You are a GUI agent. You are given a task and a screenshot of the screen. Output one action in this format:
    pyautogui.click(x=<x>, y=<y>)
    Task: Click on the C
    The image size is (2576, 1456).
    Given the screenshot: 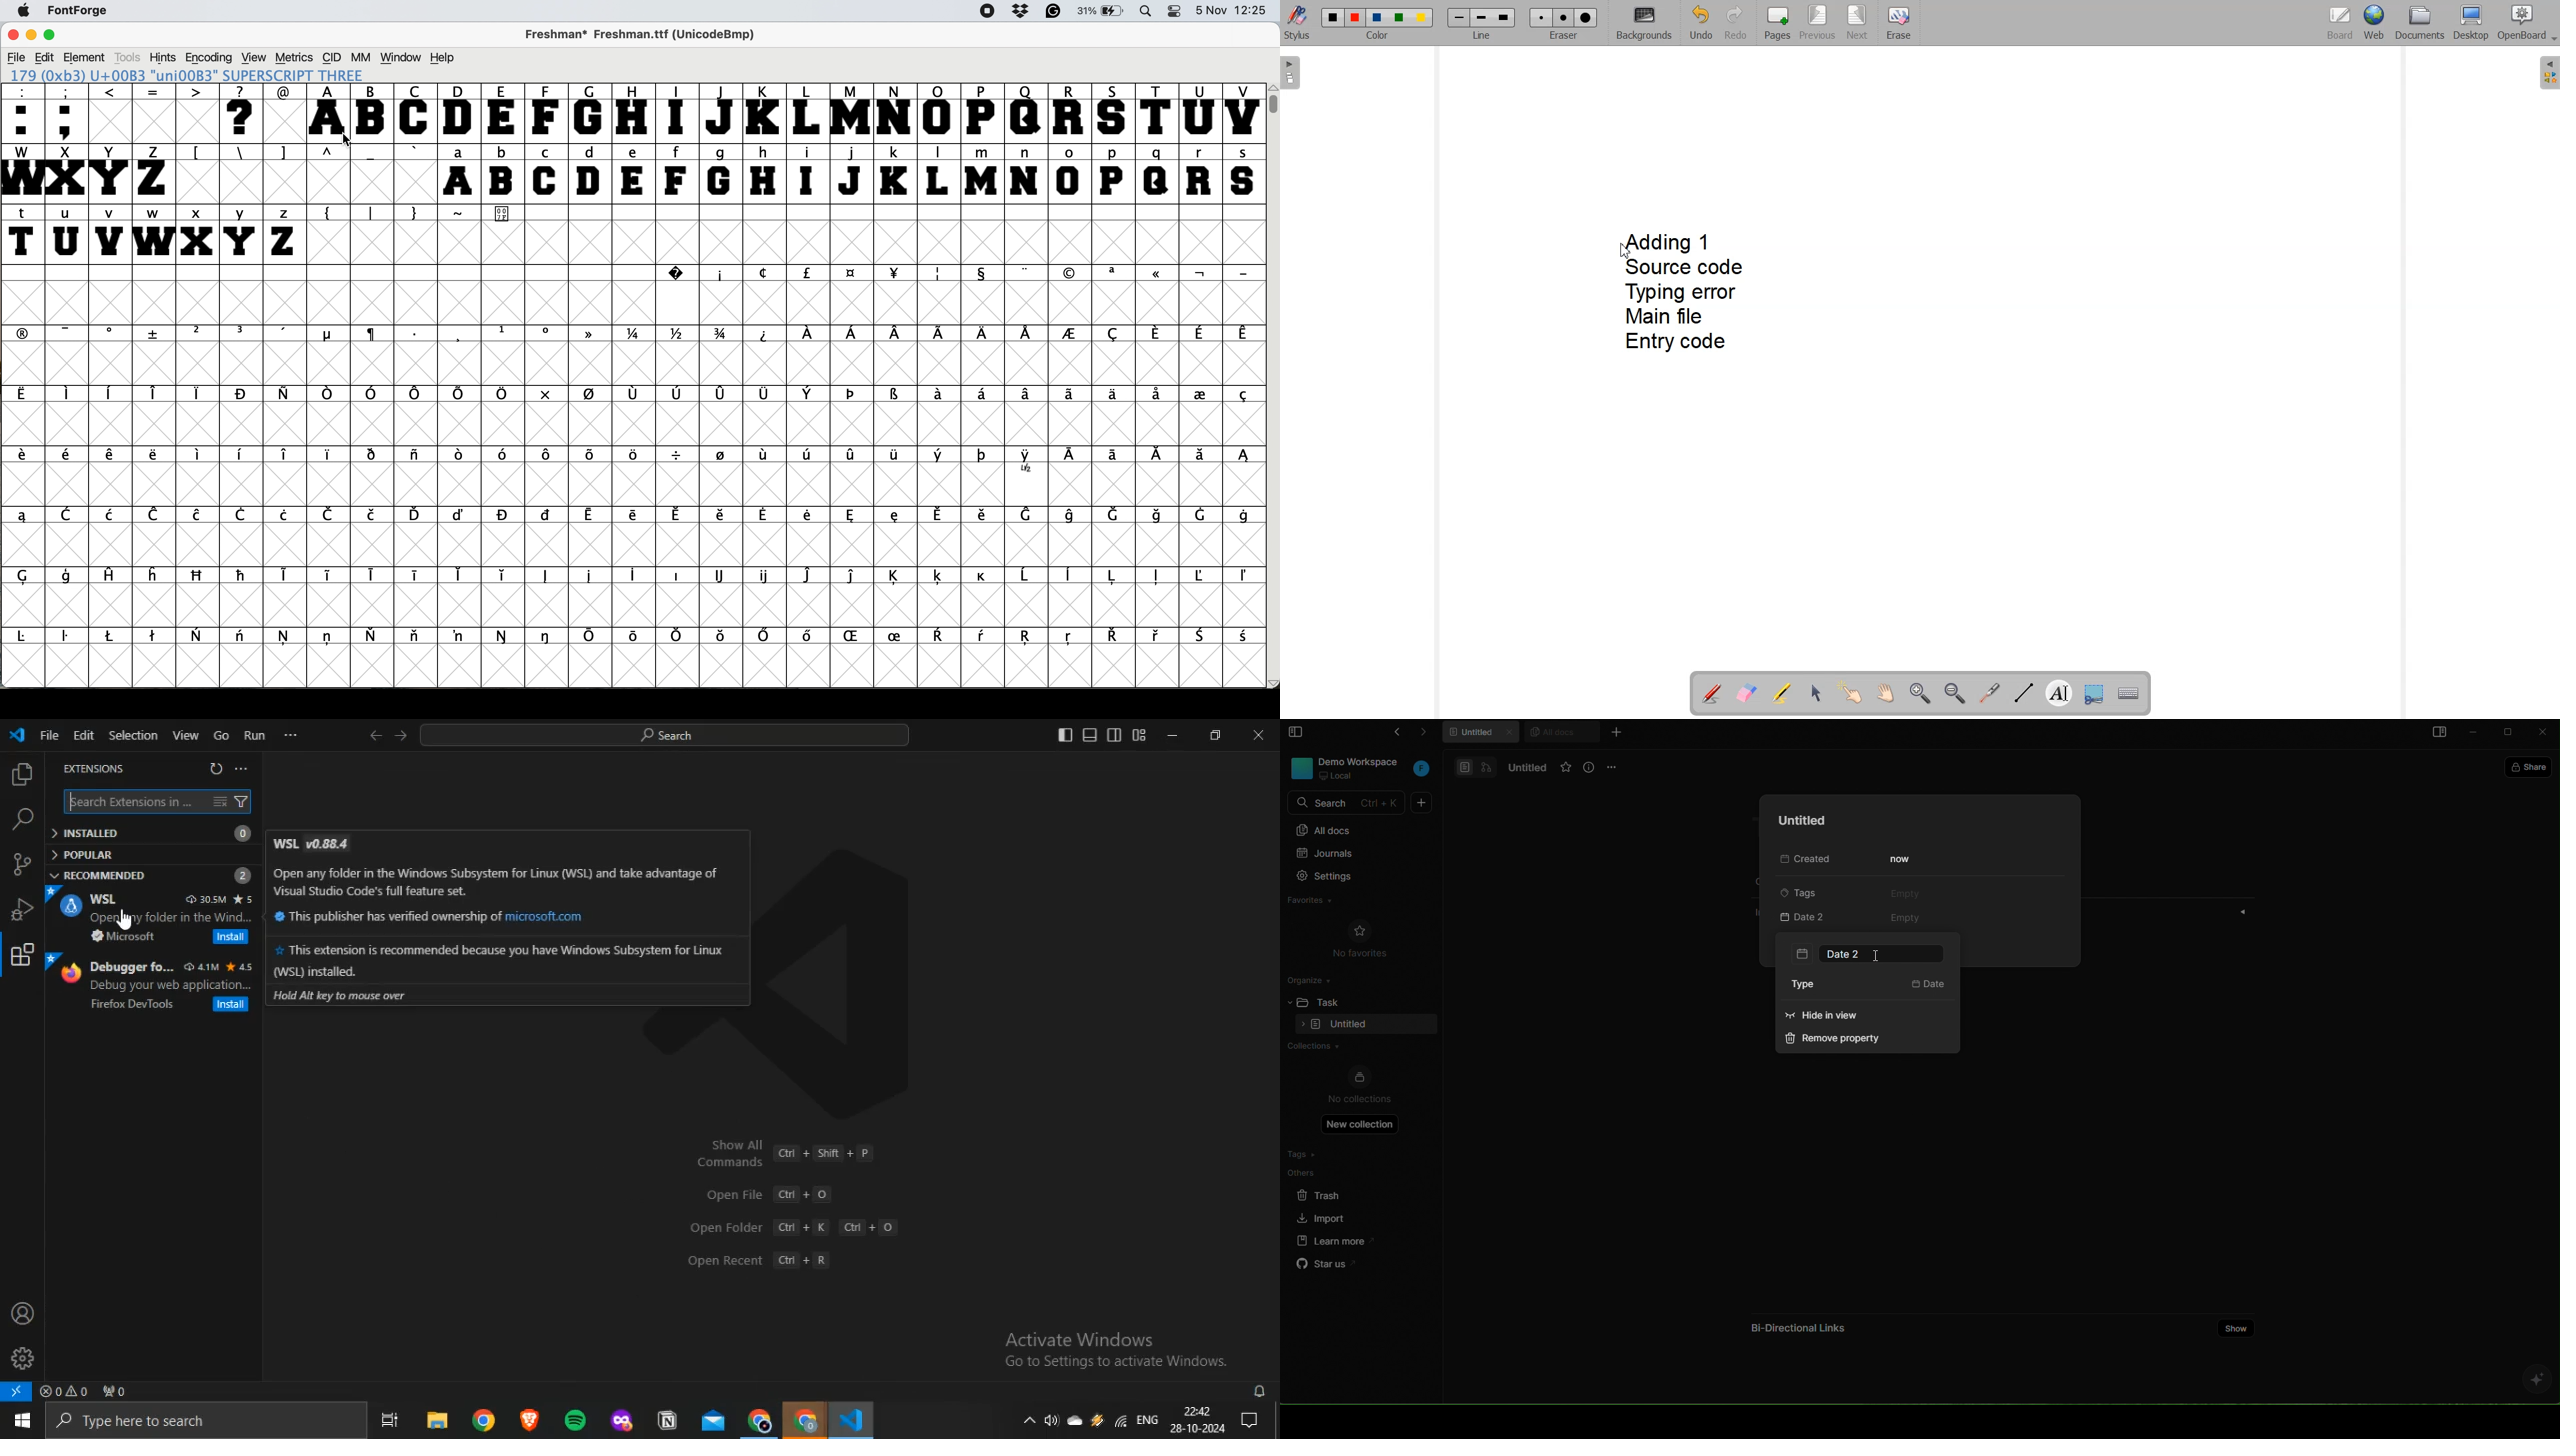 What is the action you would take?
    pyautogui.click(x=416, y=113)
    